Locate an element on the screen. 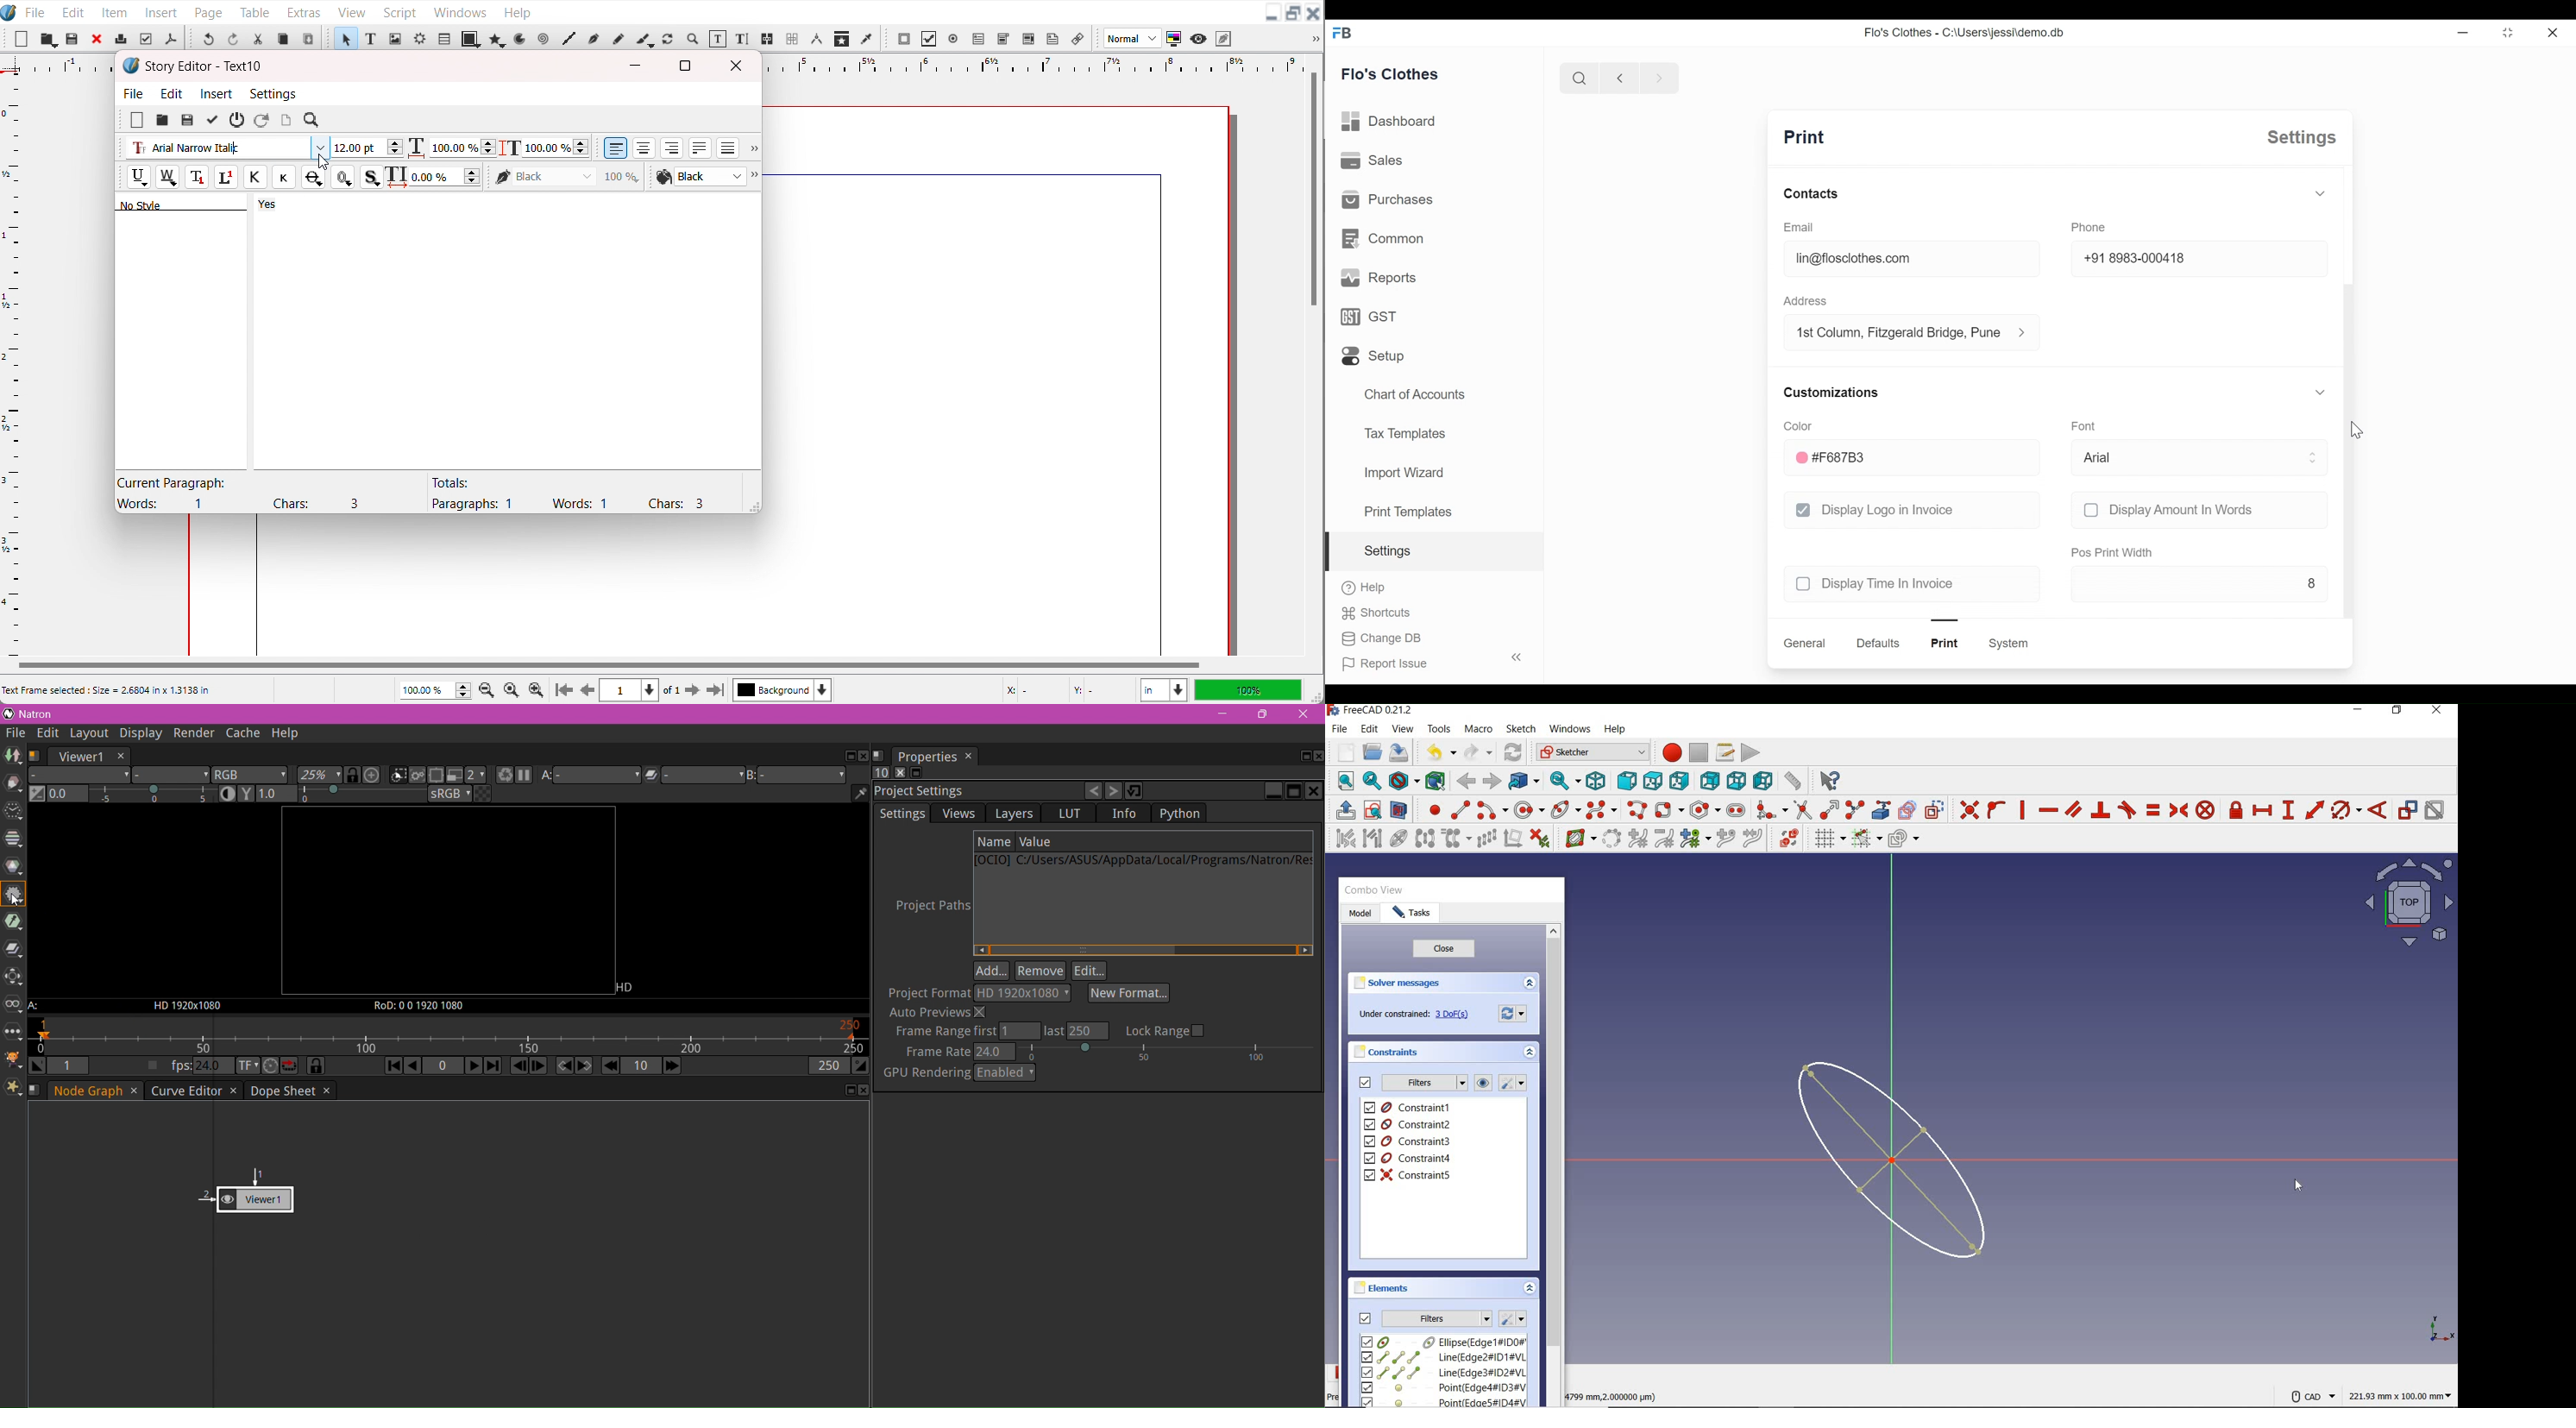  front is located at coordinates (1624, 781).